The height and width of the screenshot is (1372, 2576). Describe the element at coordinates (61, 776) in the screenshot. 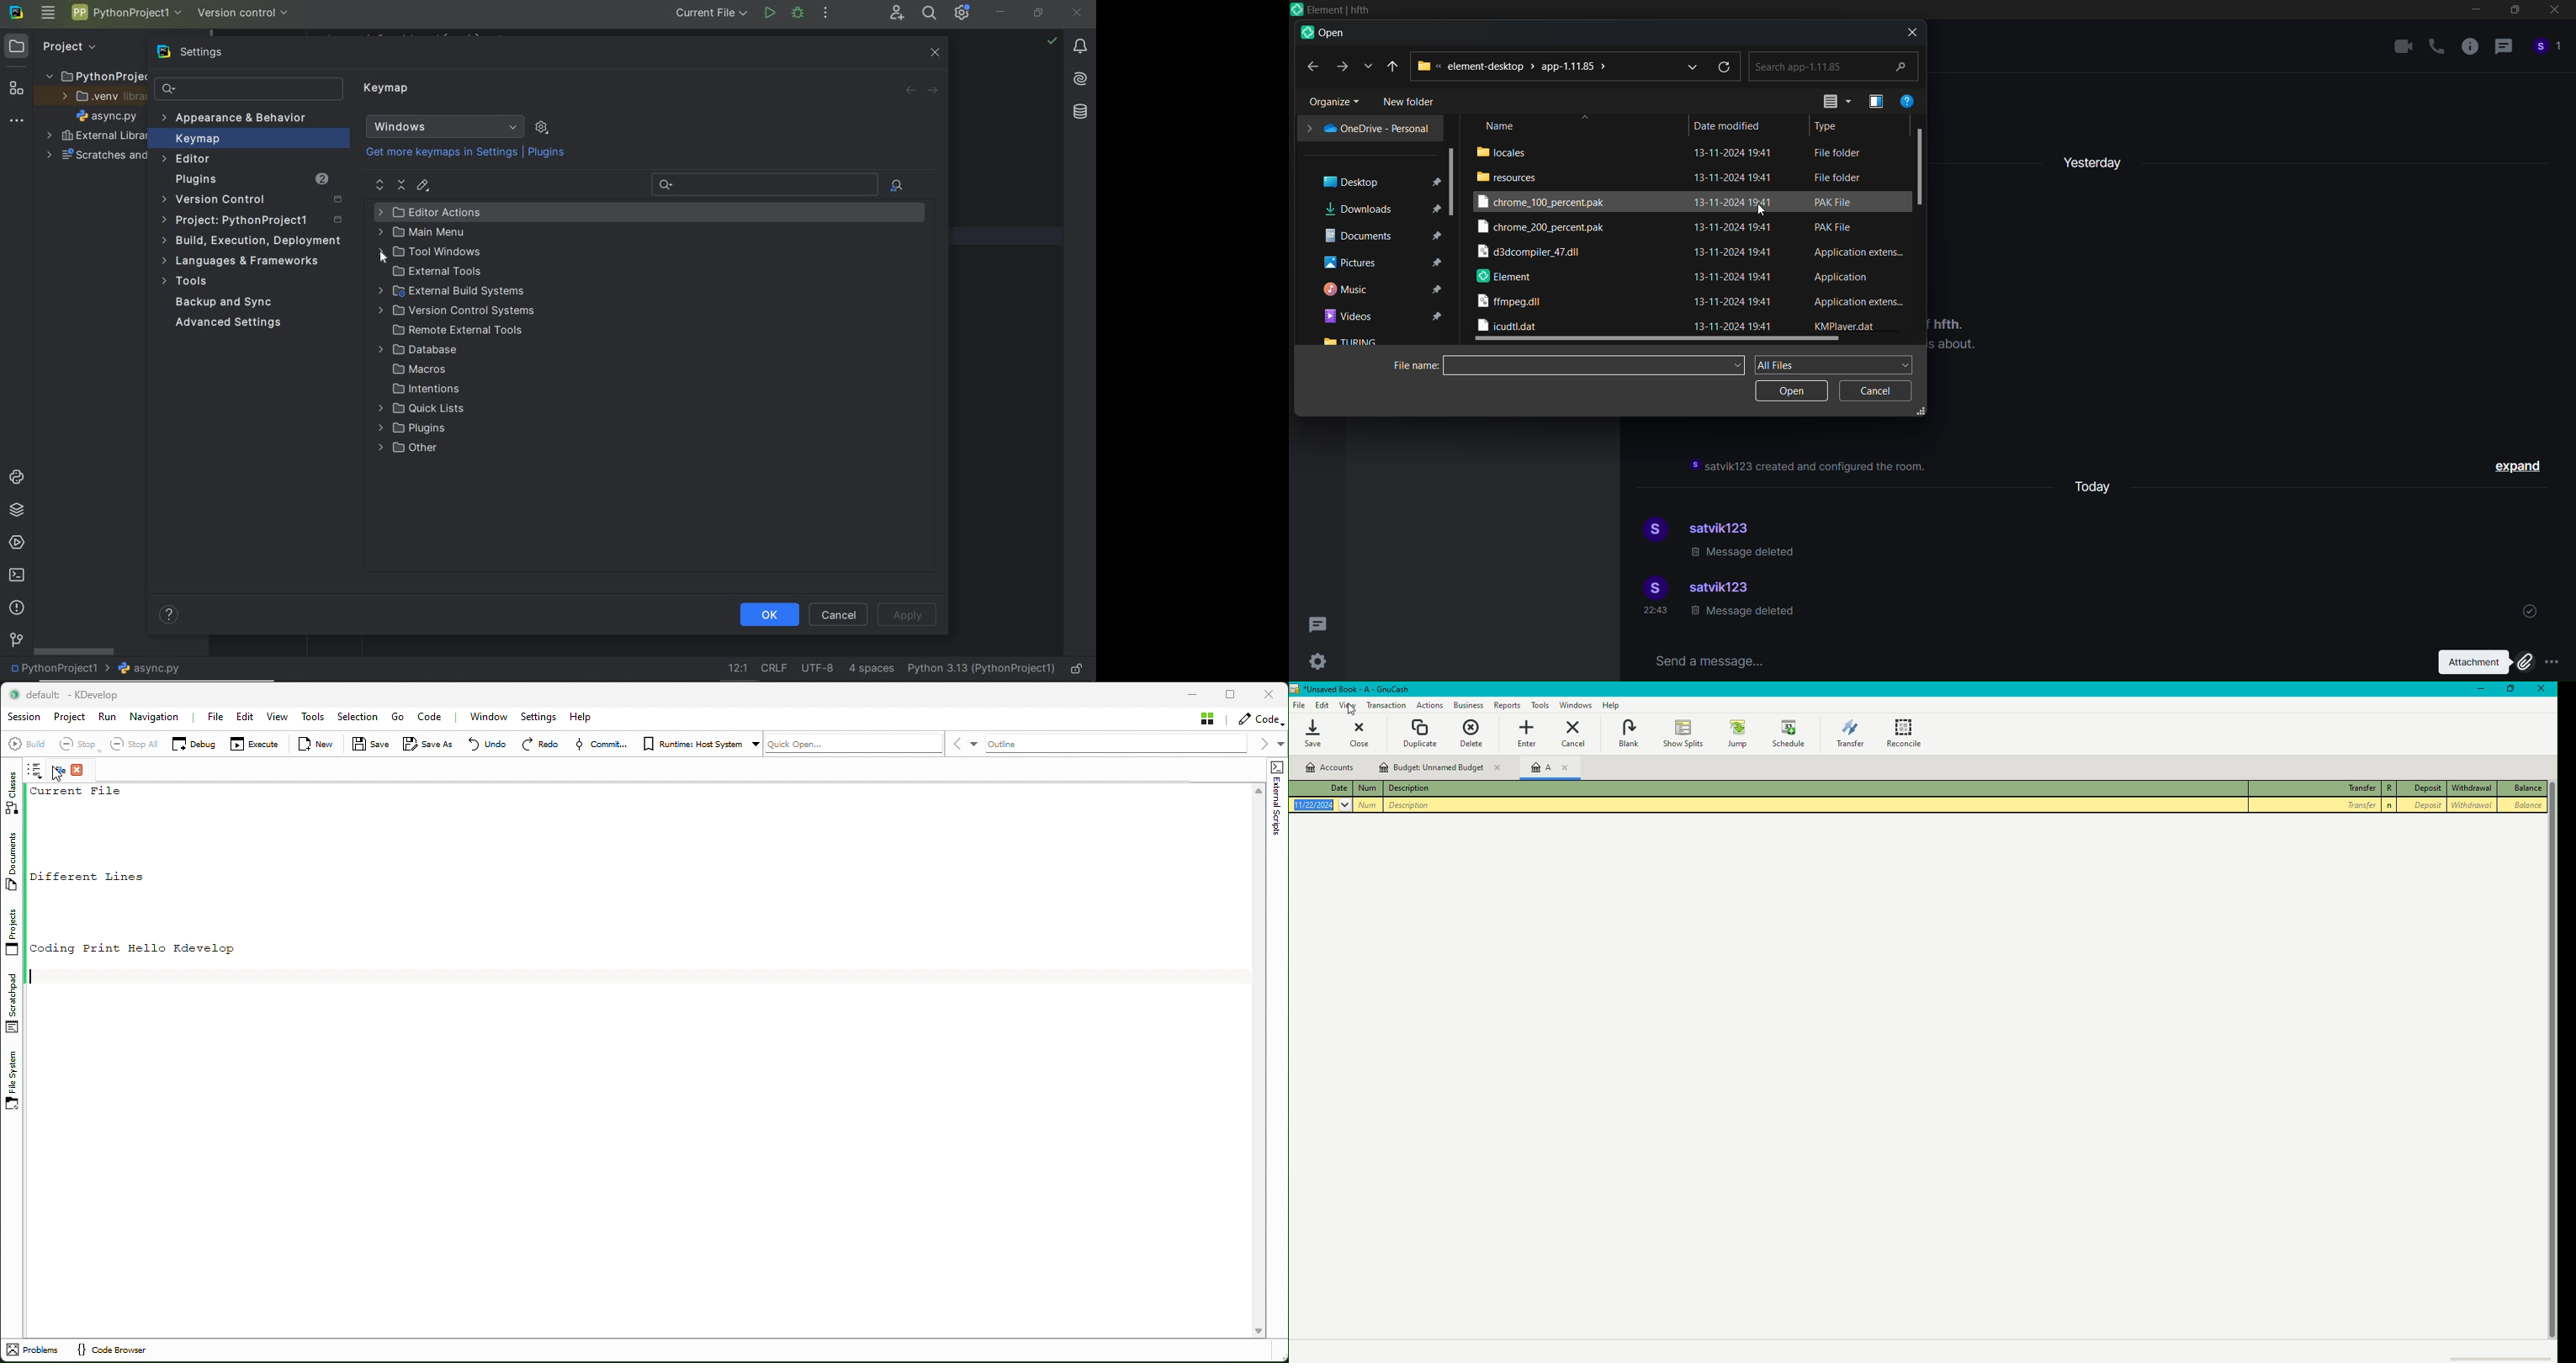

I see `cursor` at that location.